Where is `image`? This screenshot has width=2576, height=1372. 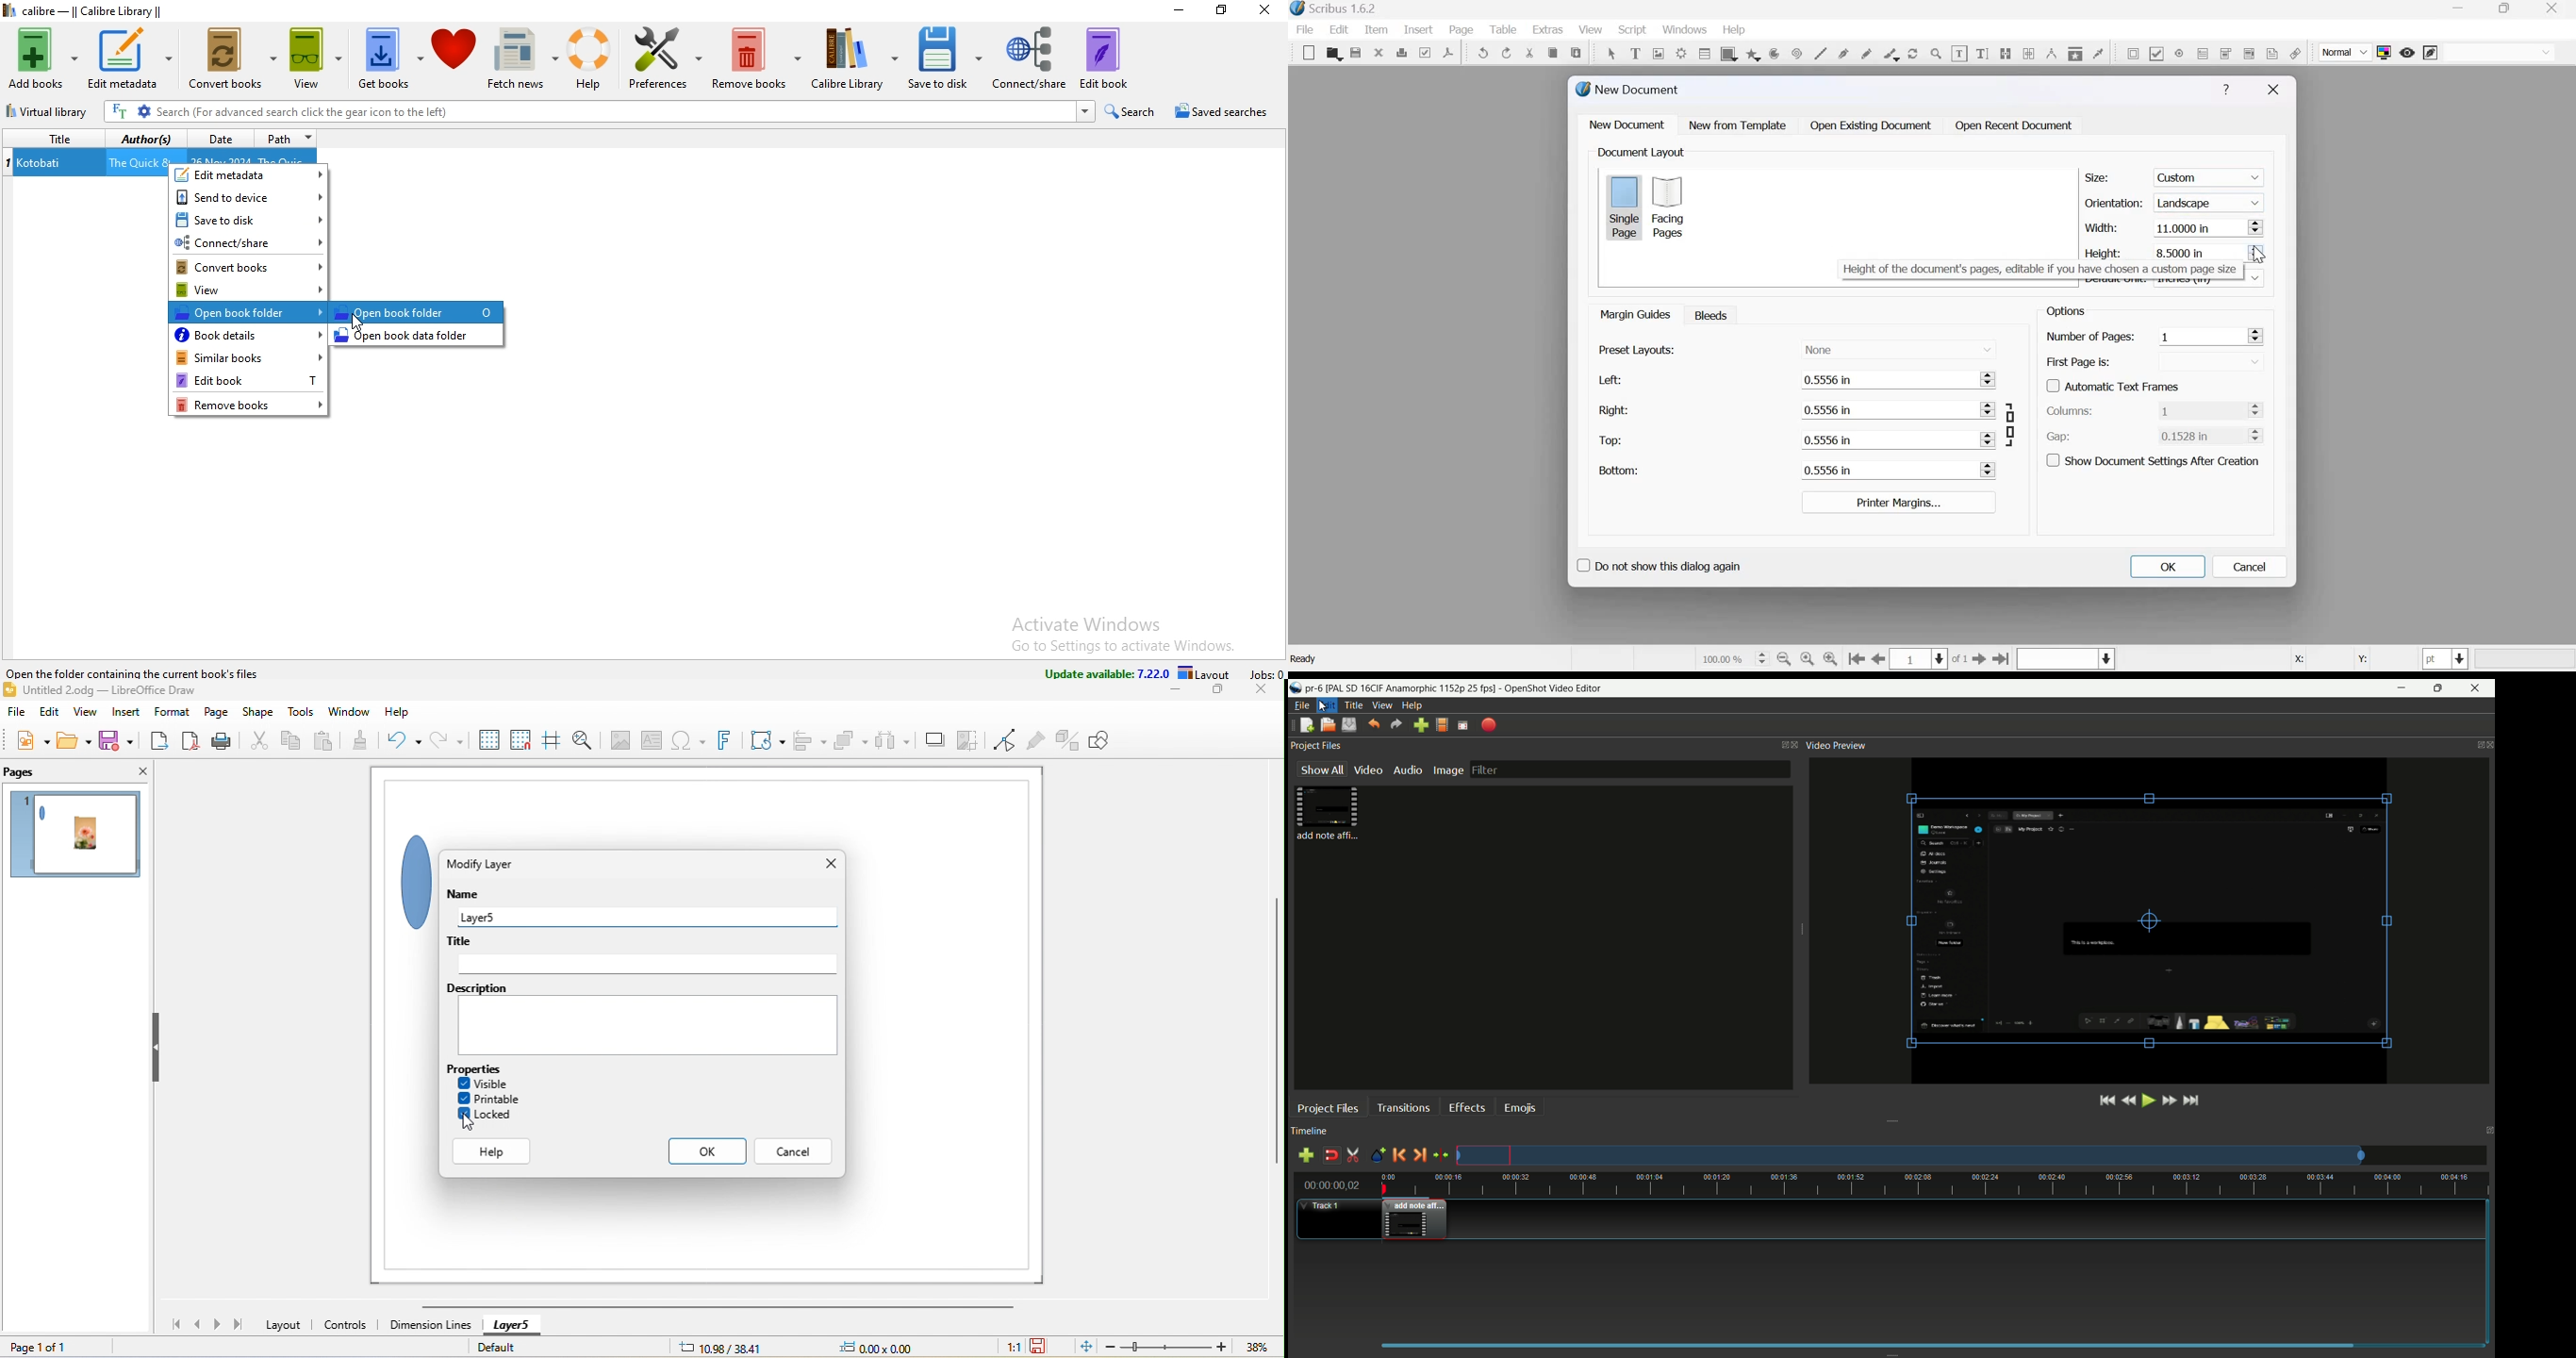
image is located at coordinates (1448, 770).